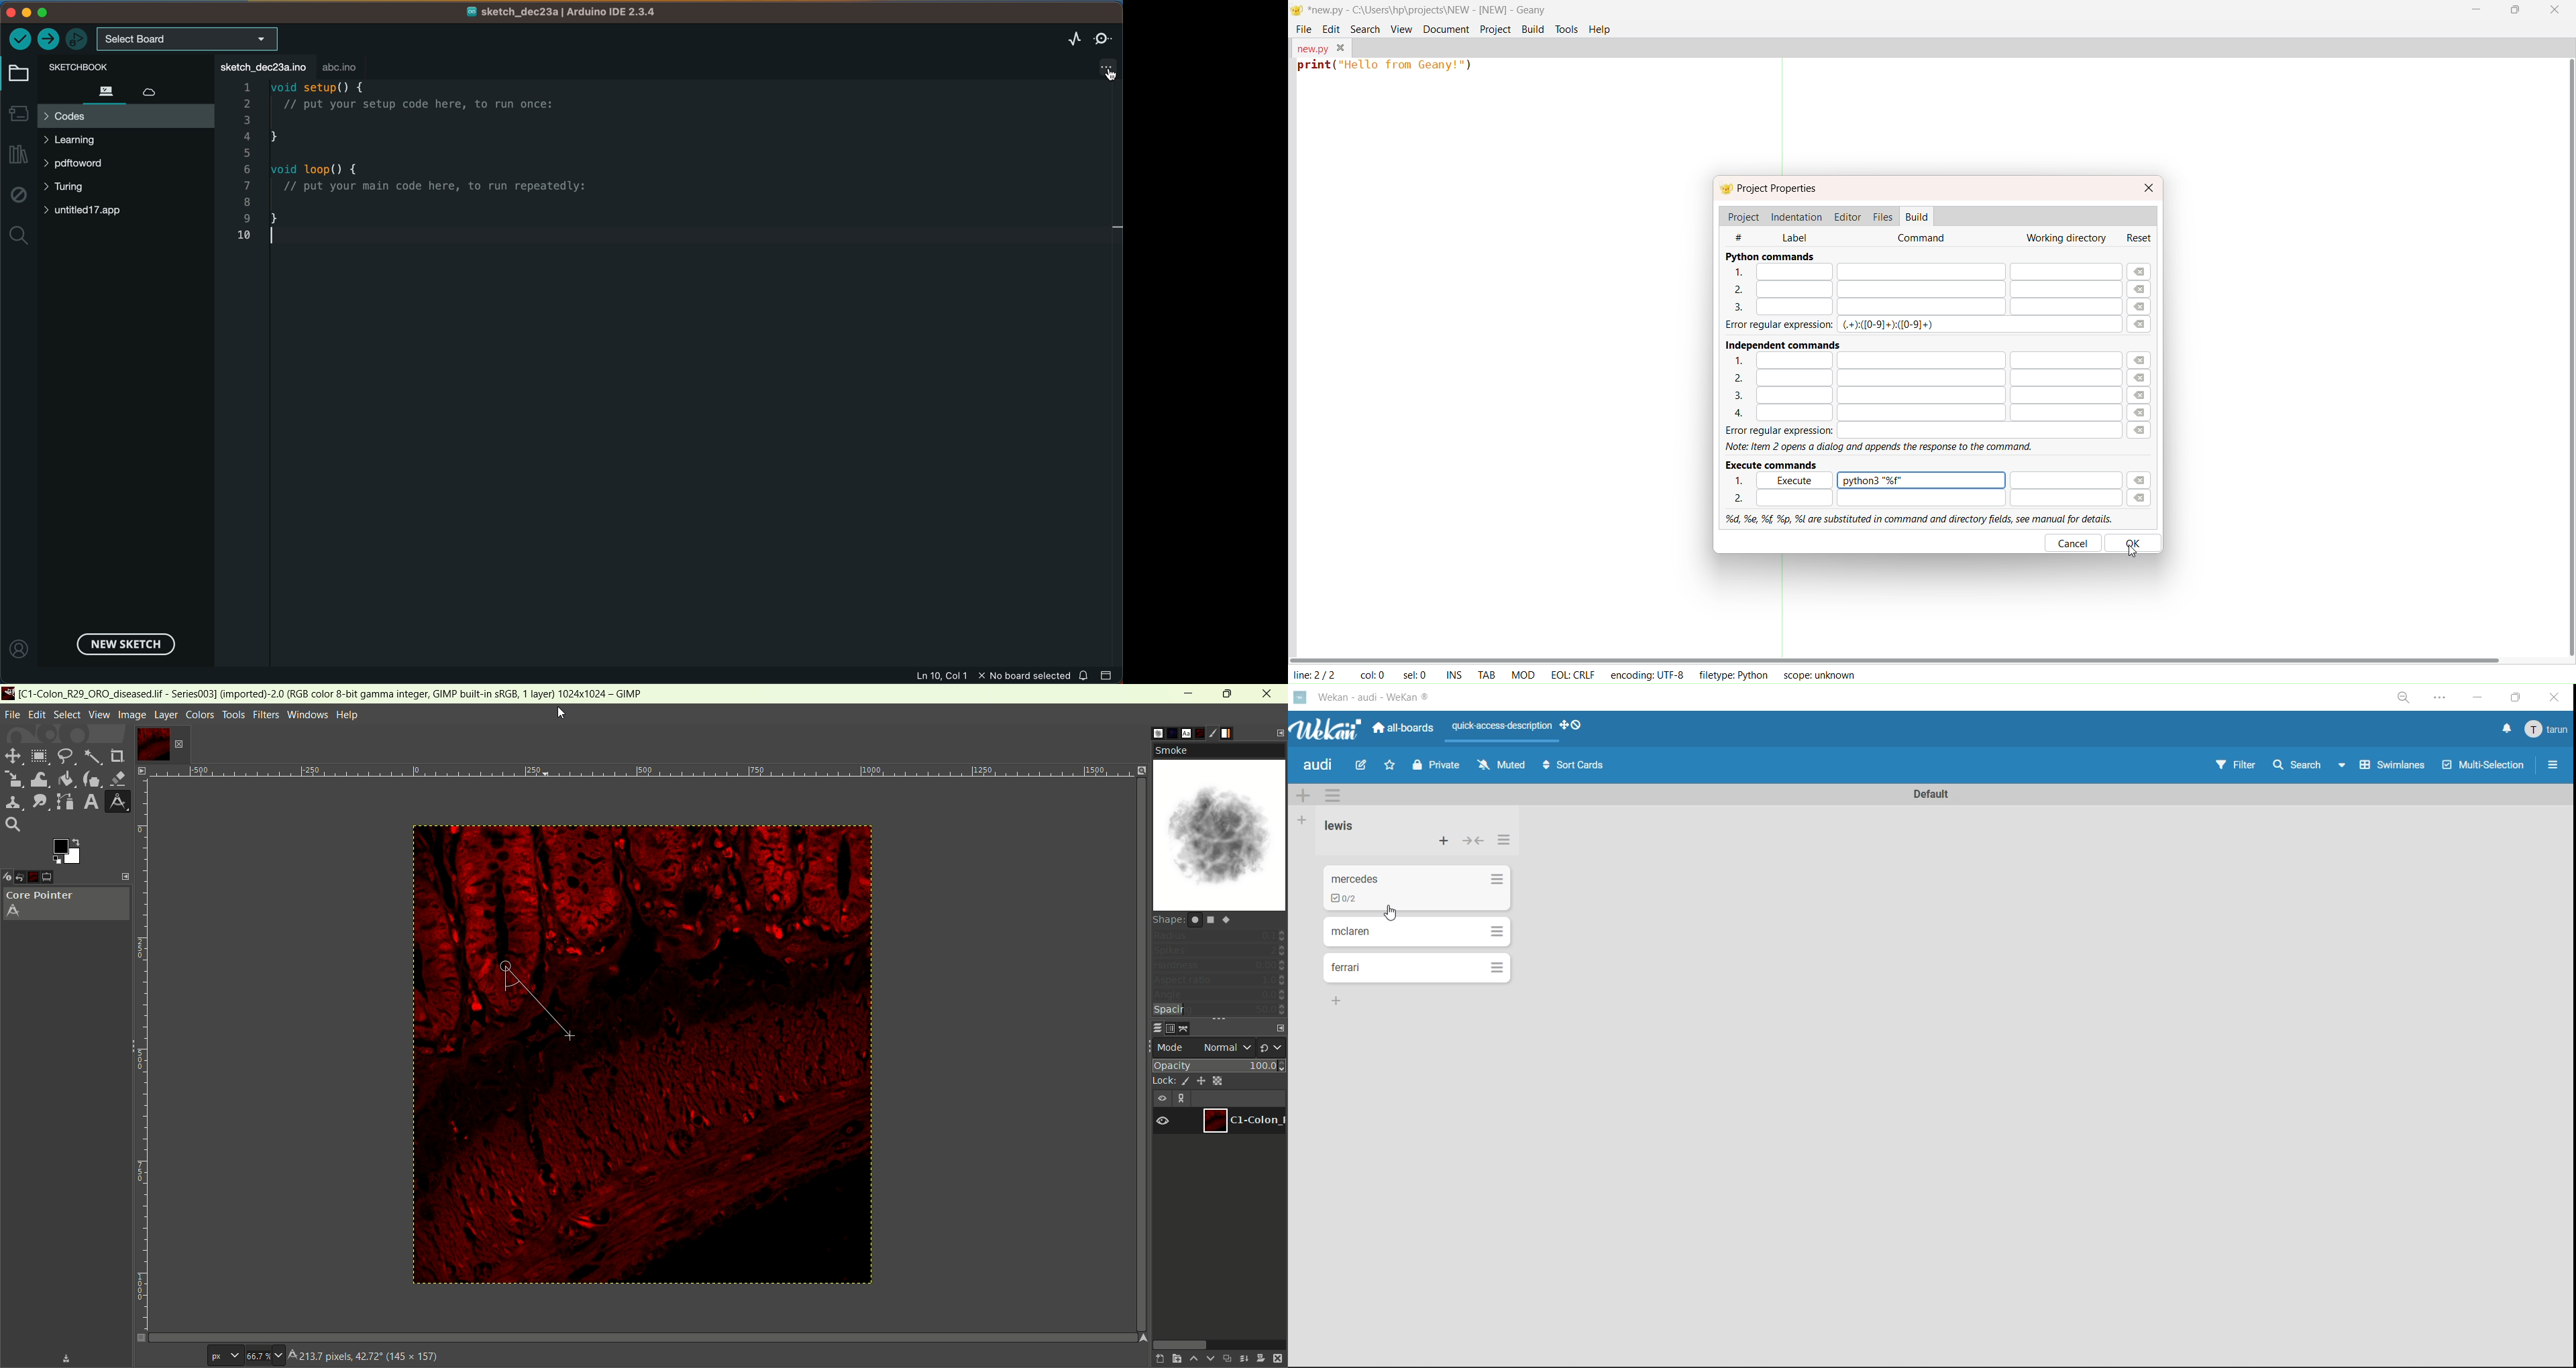 The height and width of the screenshot is (1372, 2576). Describe the element at coordinates (1473, 841) in the screenshot. I see `collapse` at that location.